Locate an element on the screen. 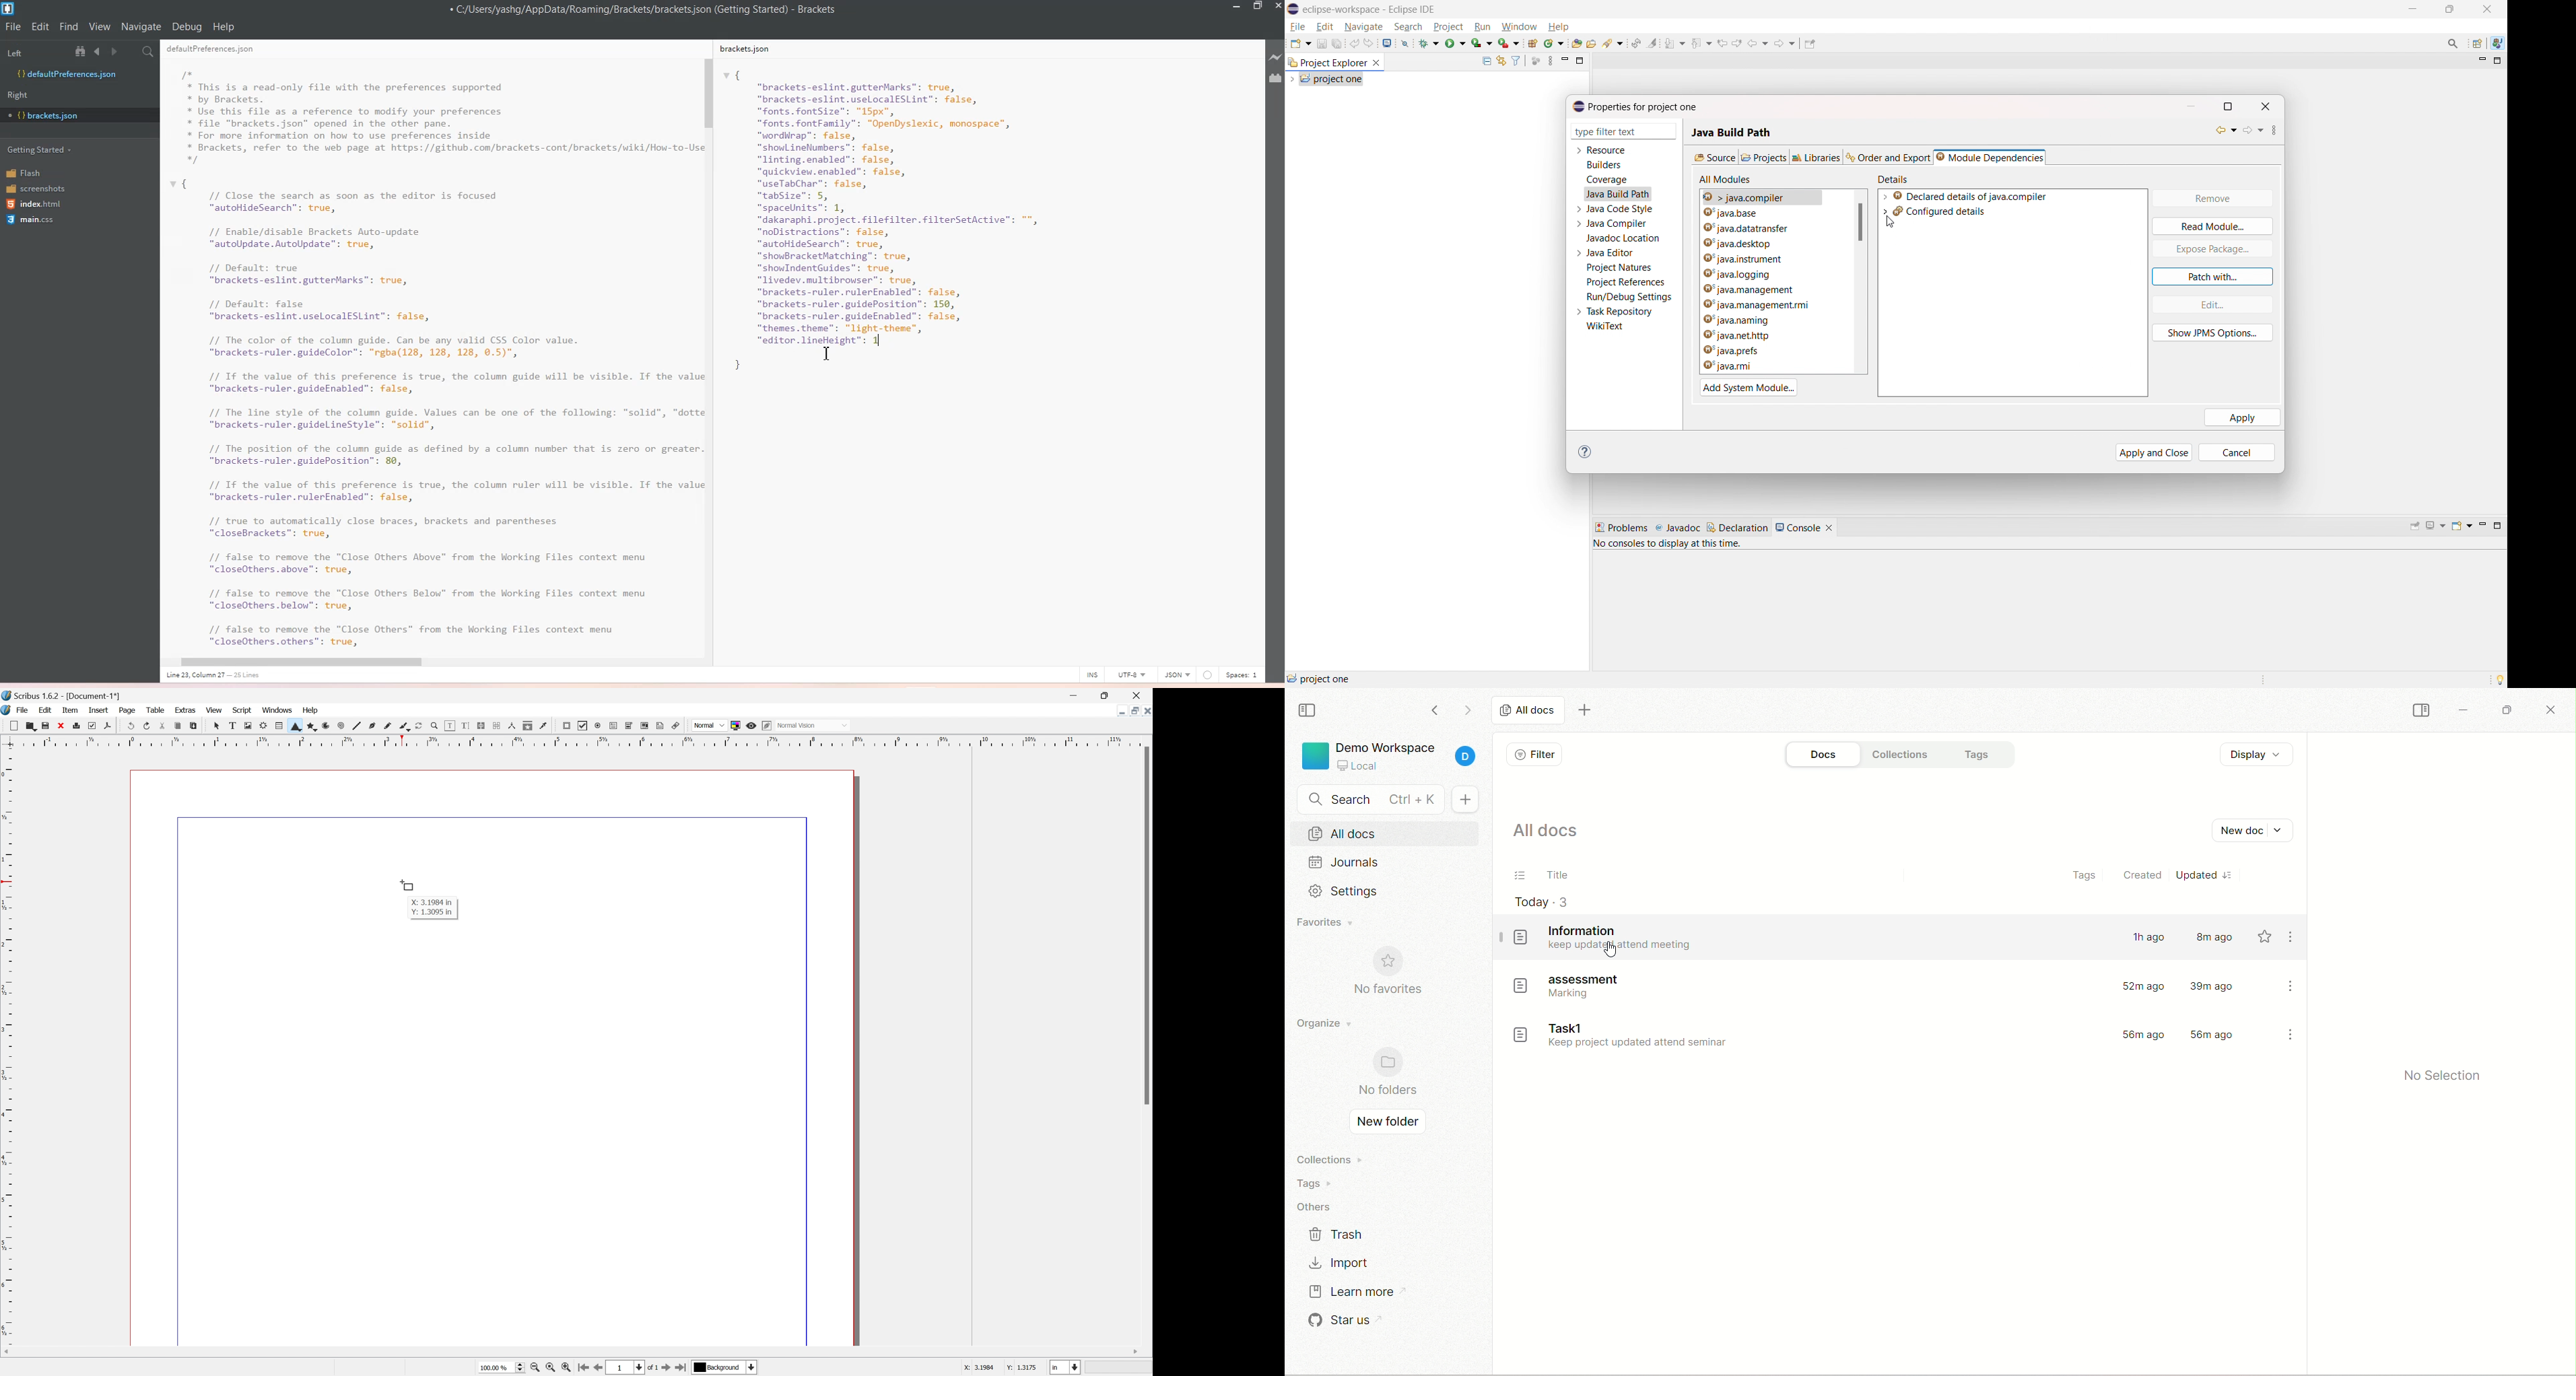 This screenshot has height=1400, width=2576. Page is located at coordinates (127, 710).